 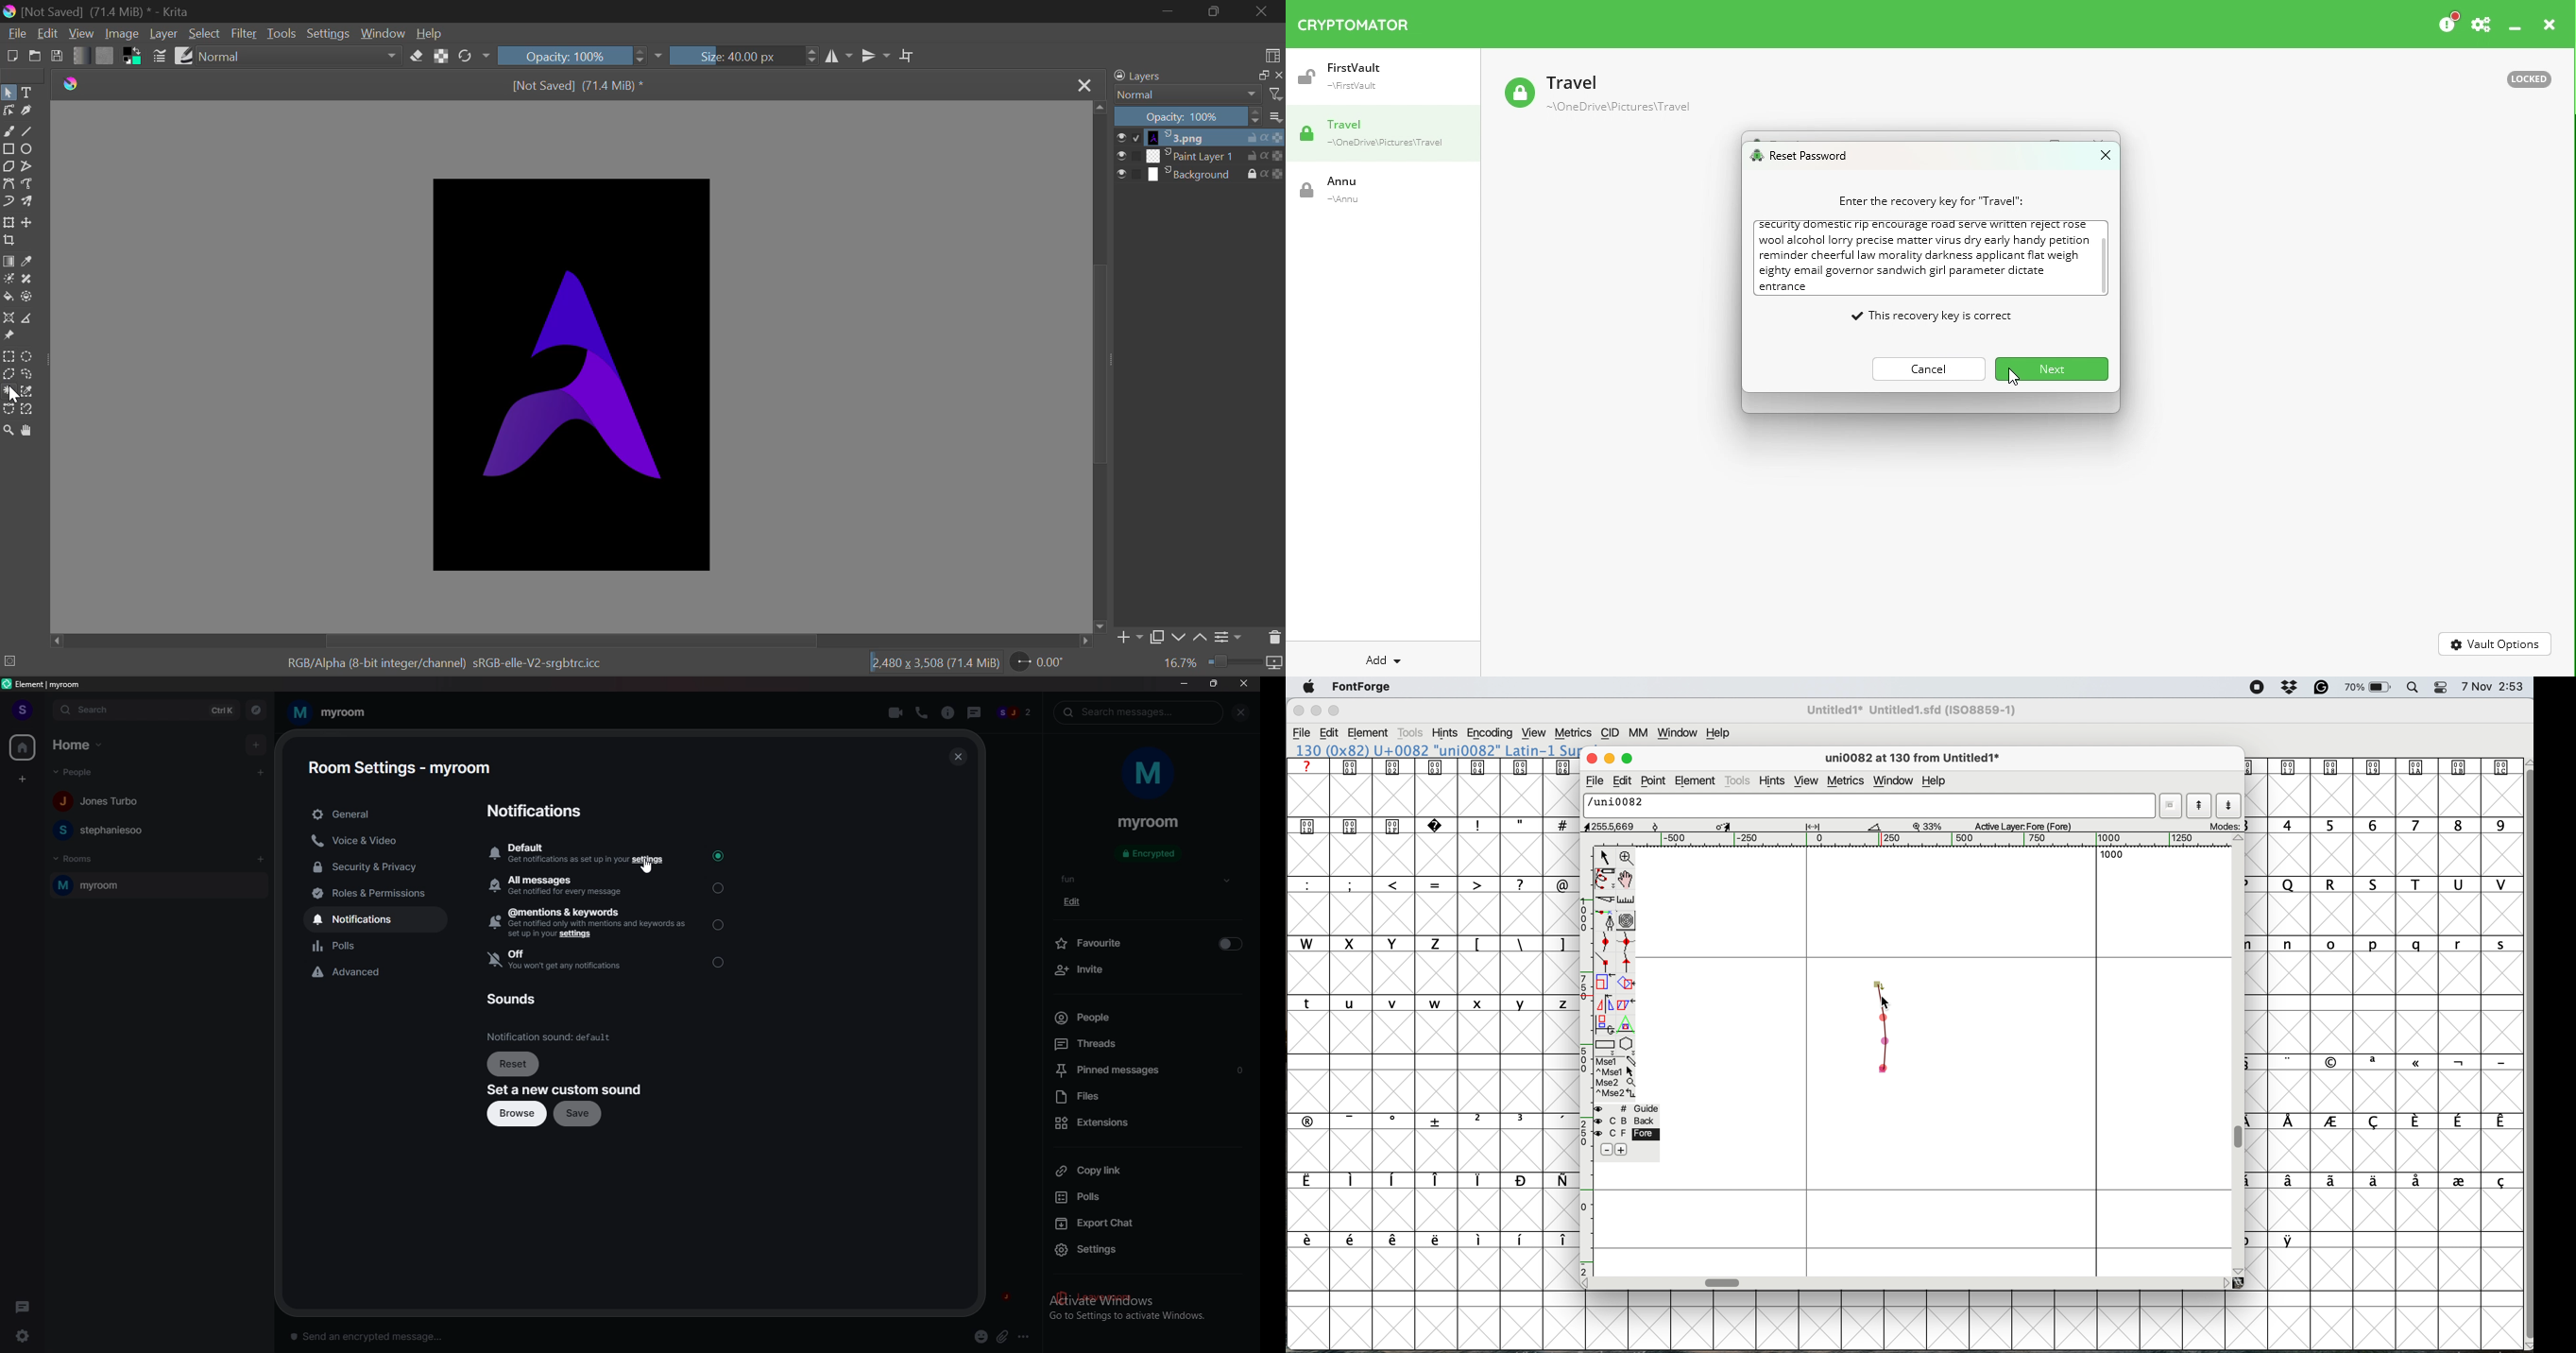 I want to click on Polygon Selection Tool, so click(x=8, y=375).